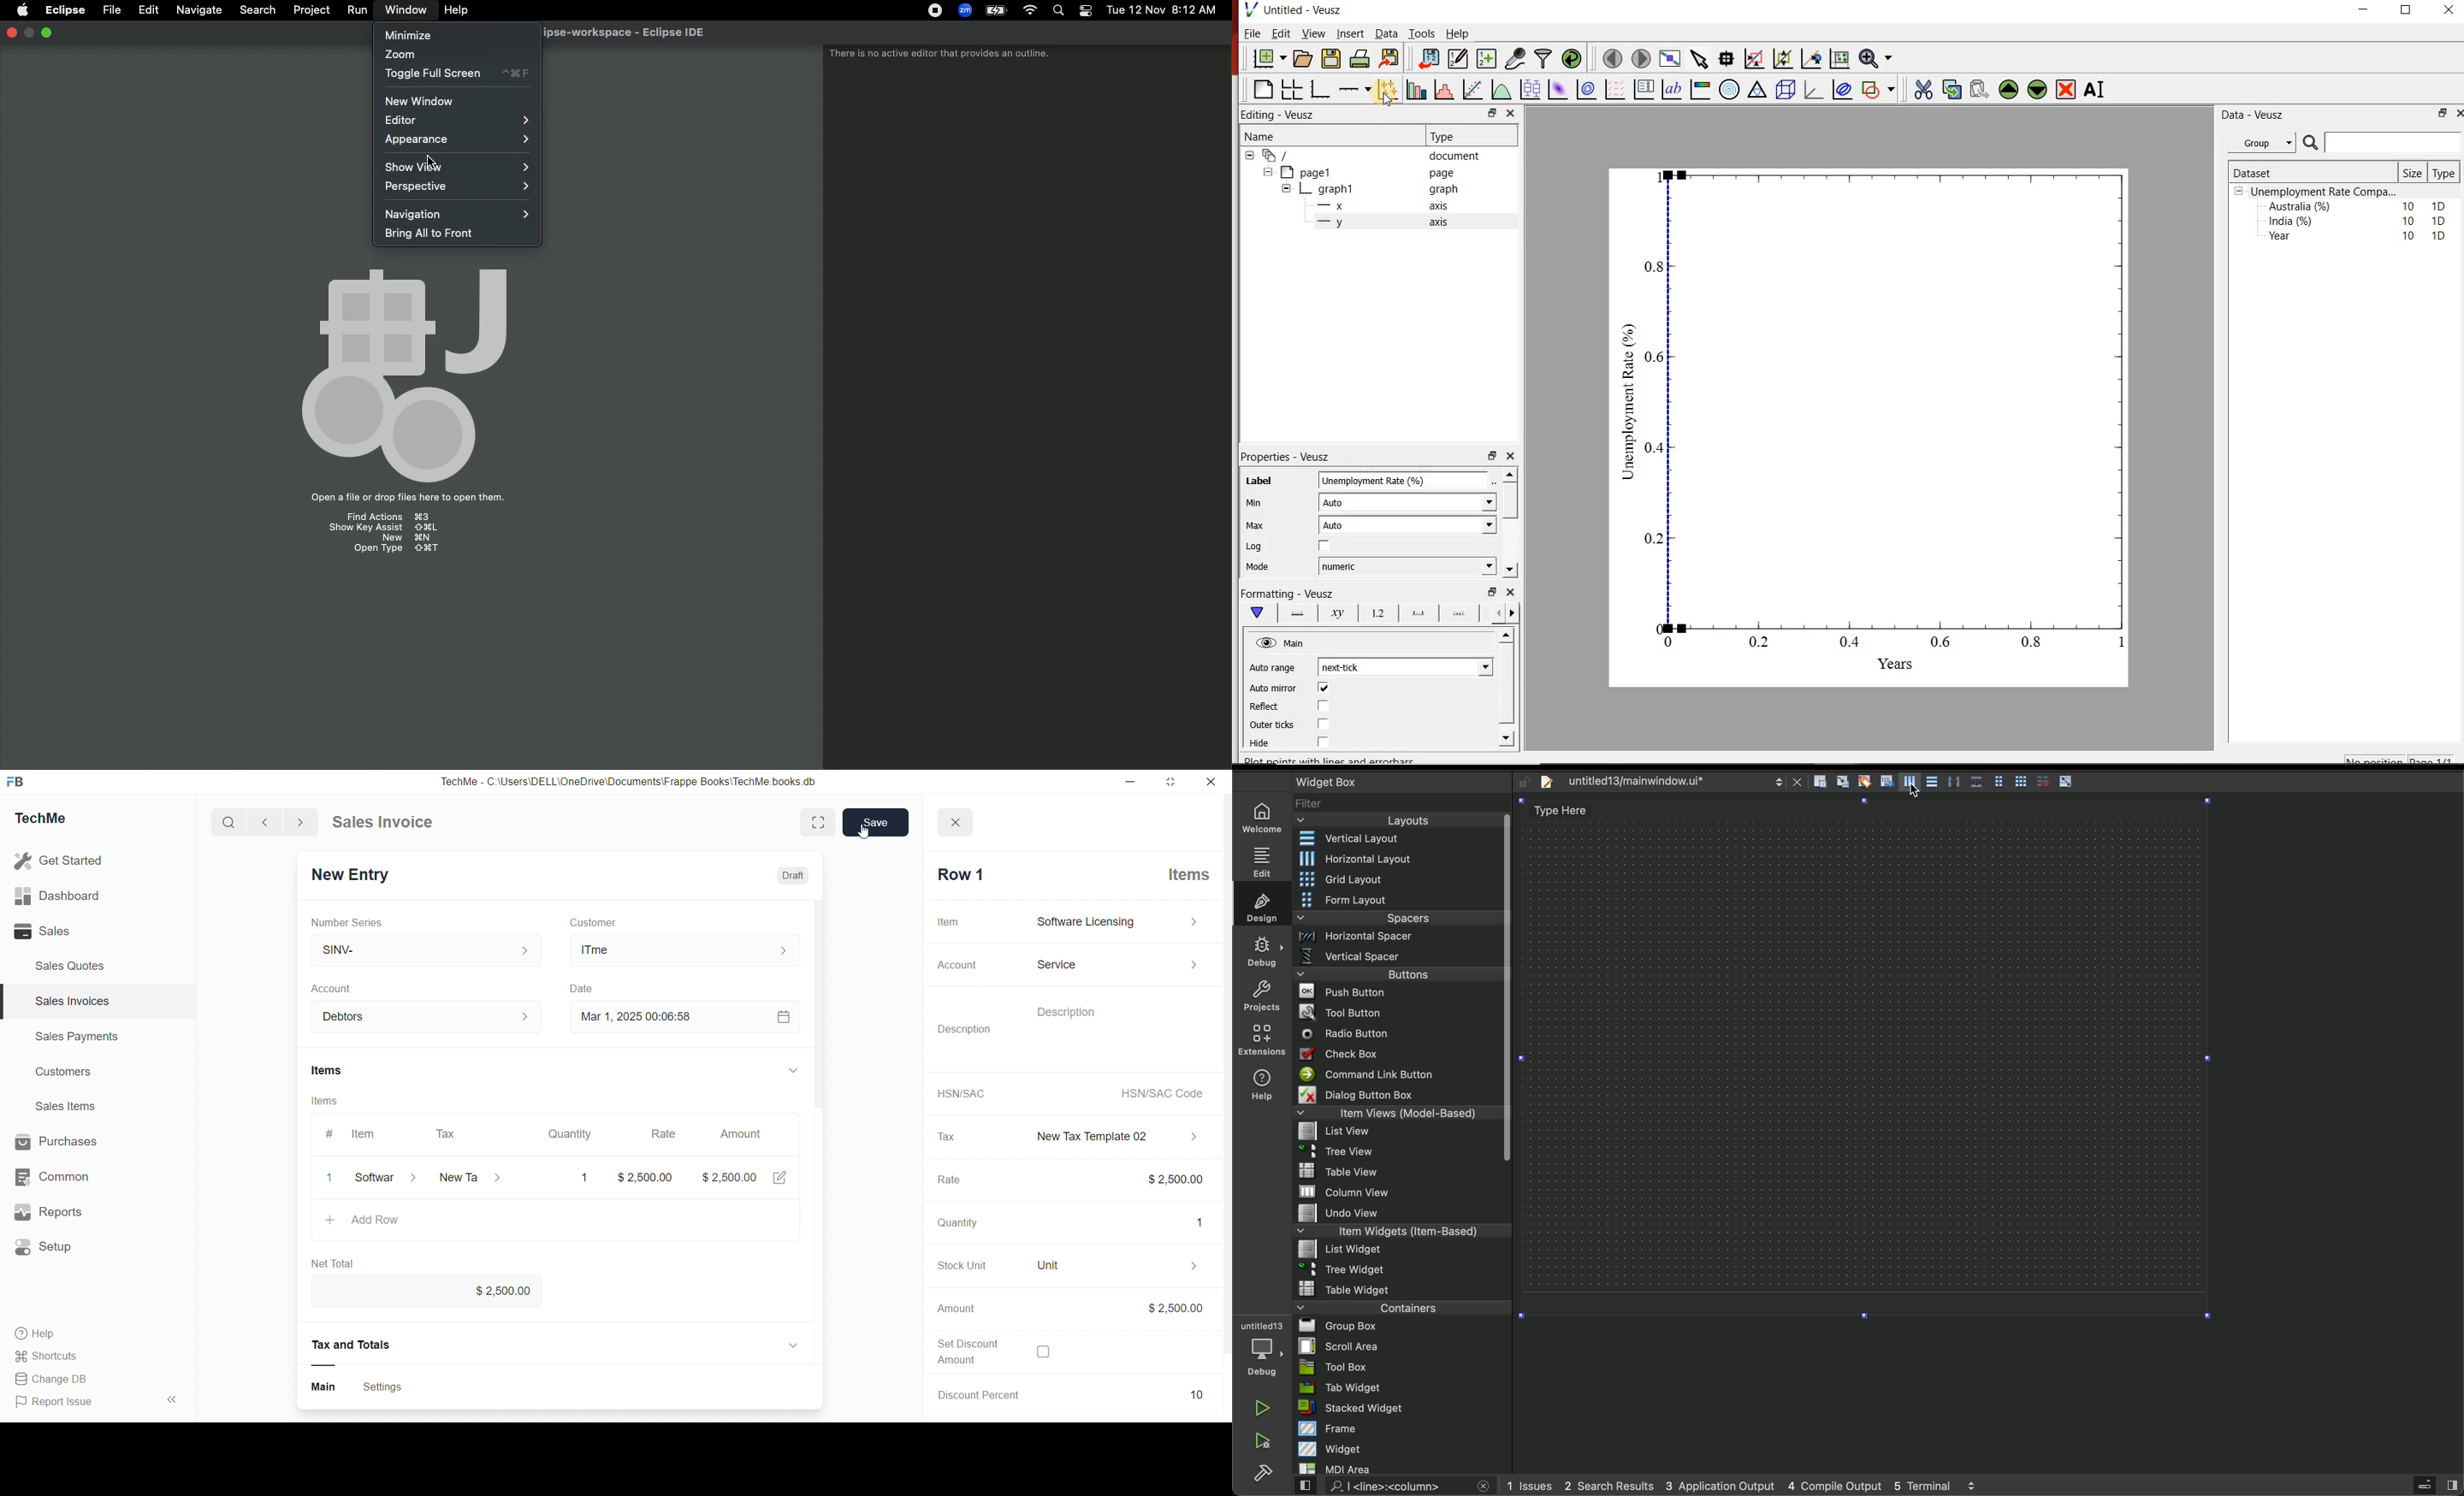 The image size is (2464, 1512). I want to click on Account, so click(359, 1014).